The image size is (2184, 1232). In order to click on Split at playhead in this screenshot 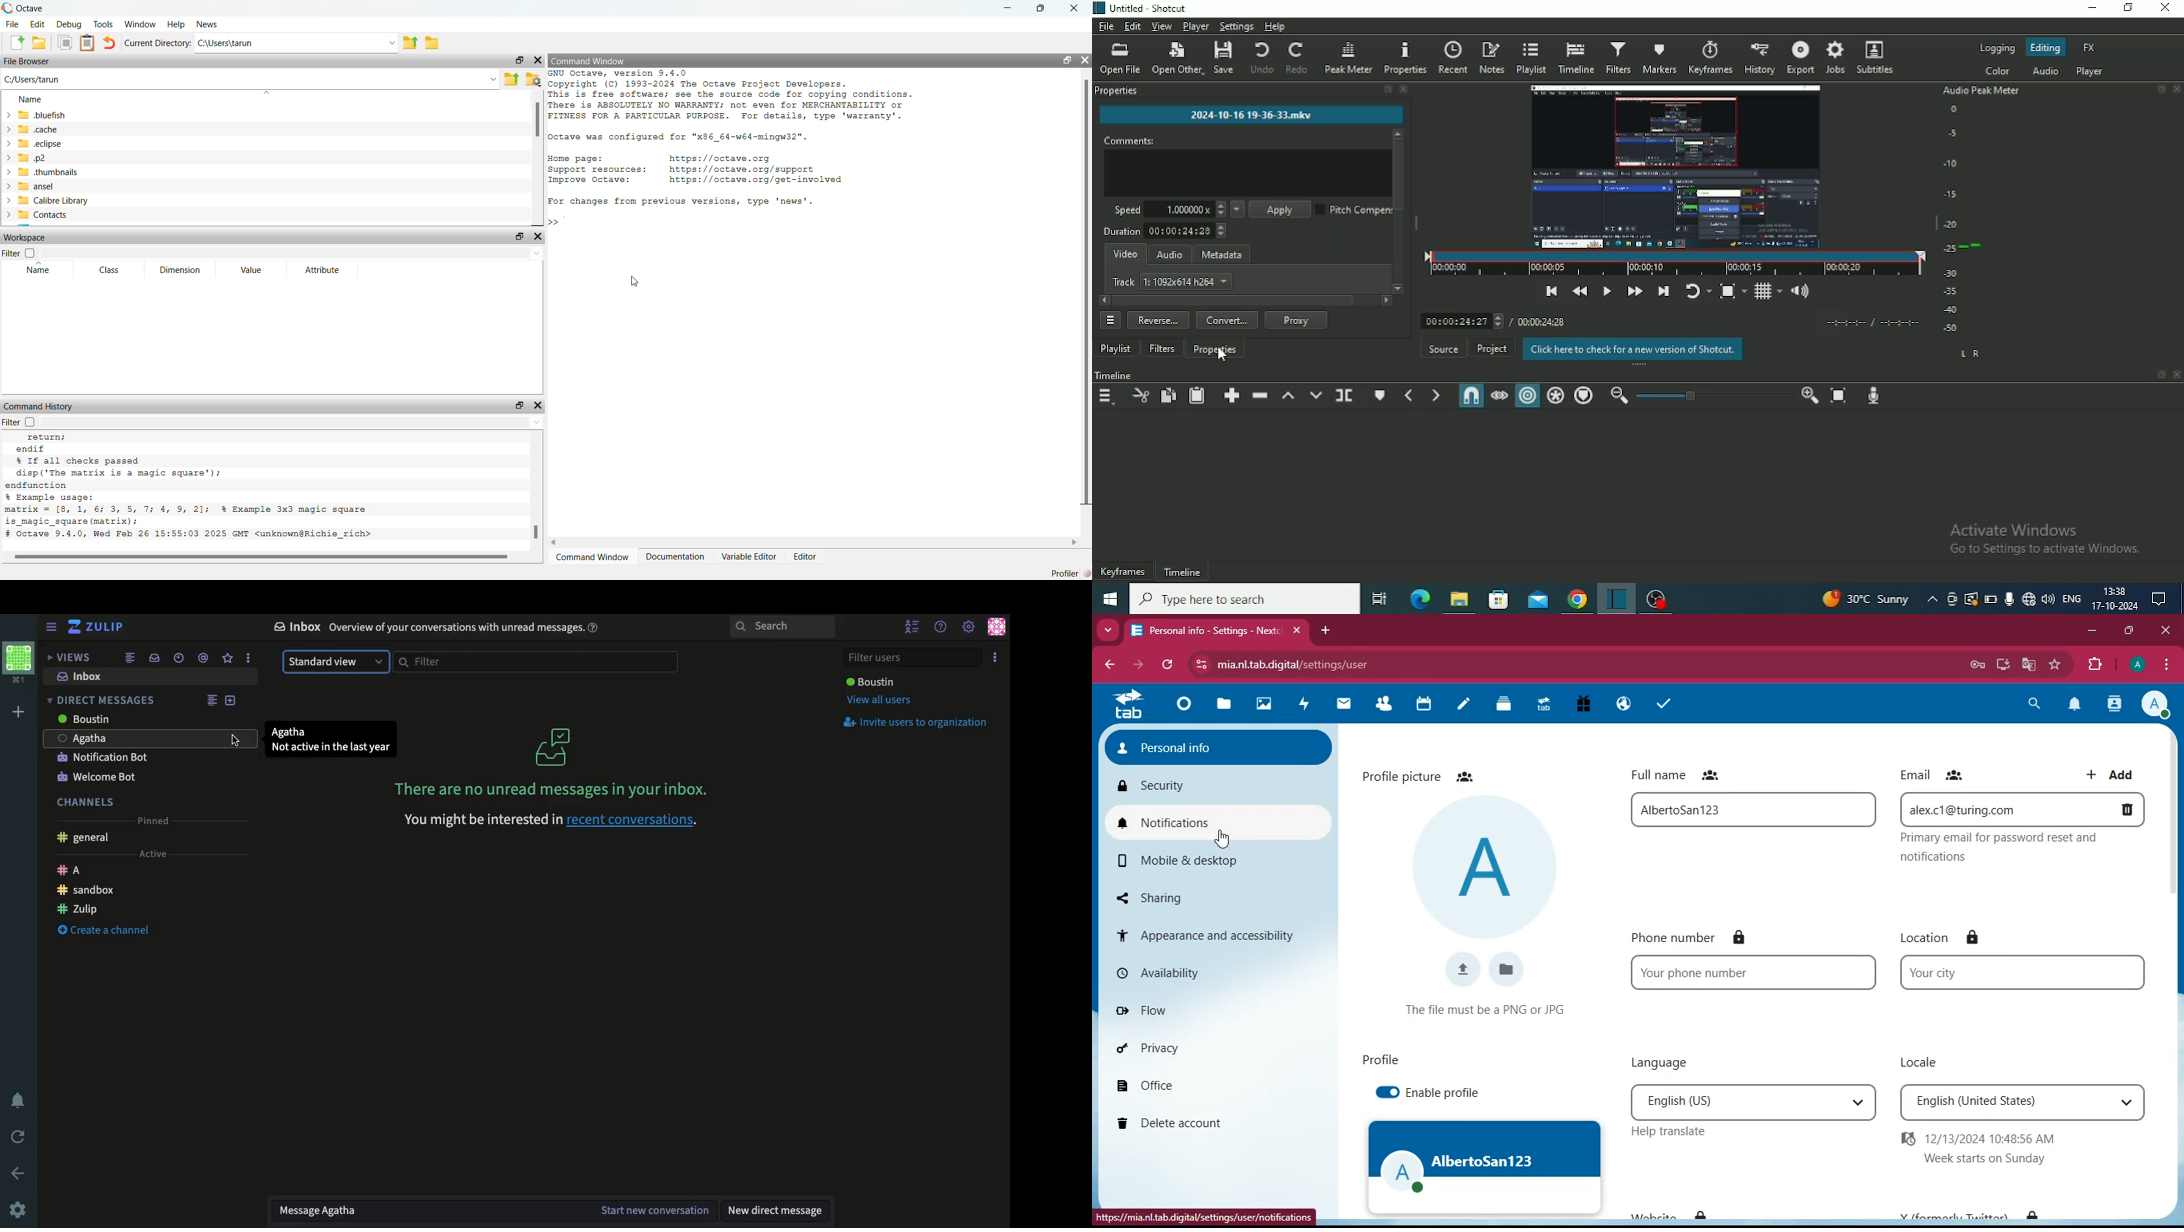, I will do `click(1345, 396)`.